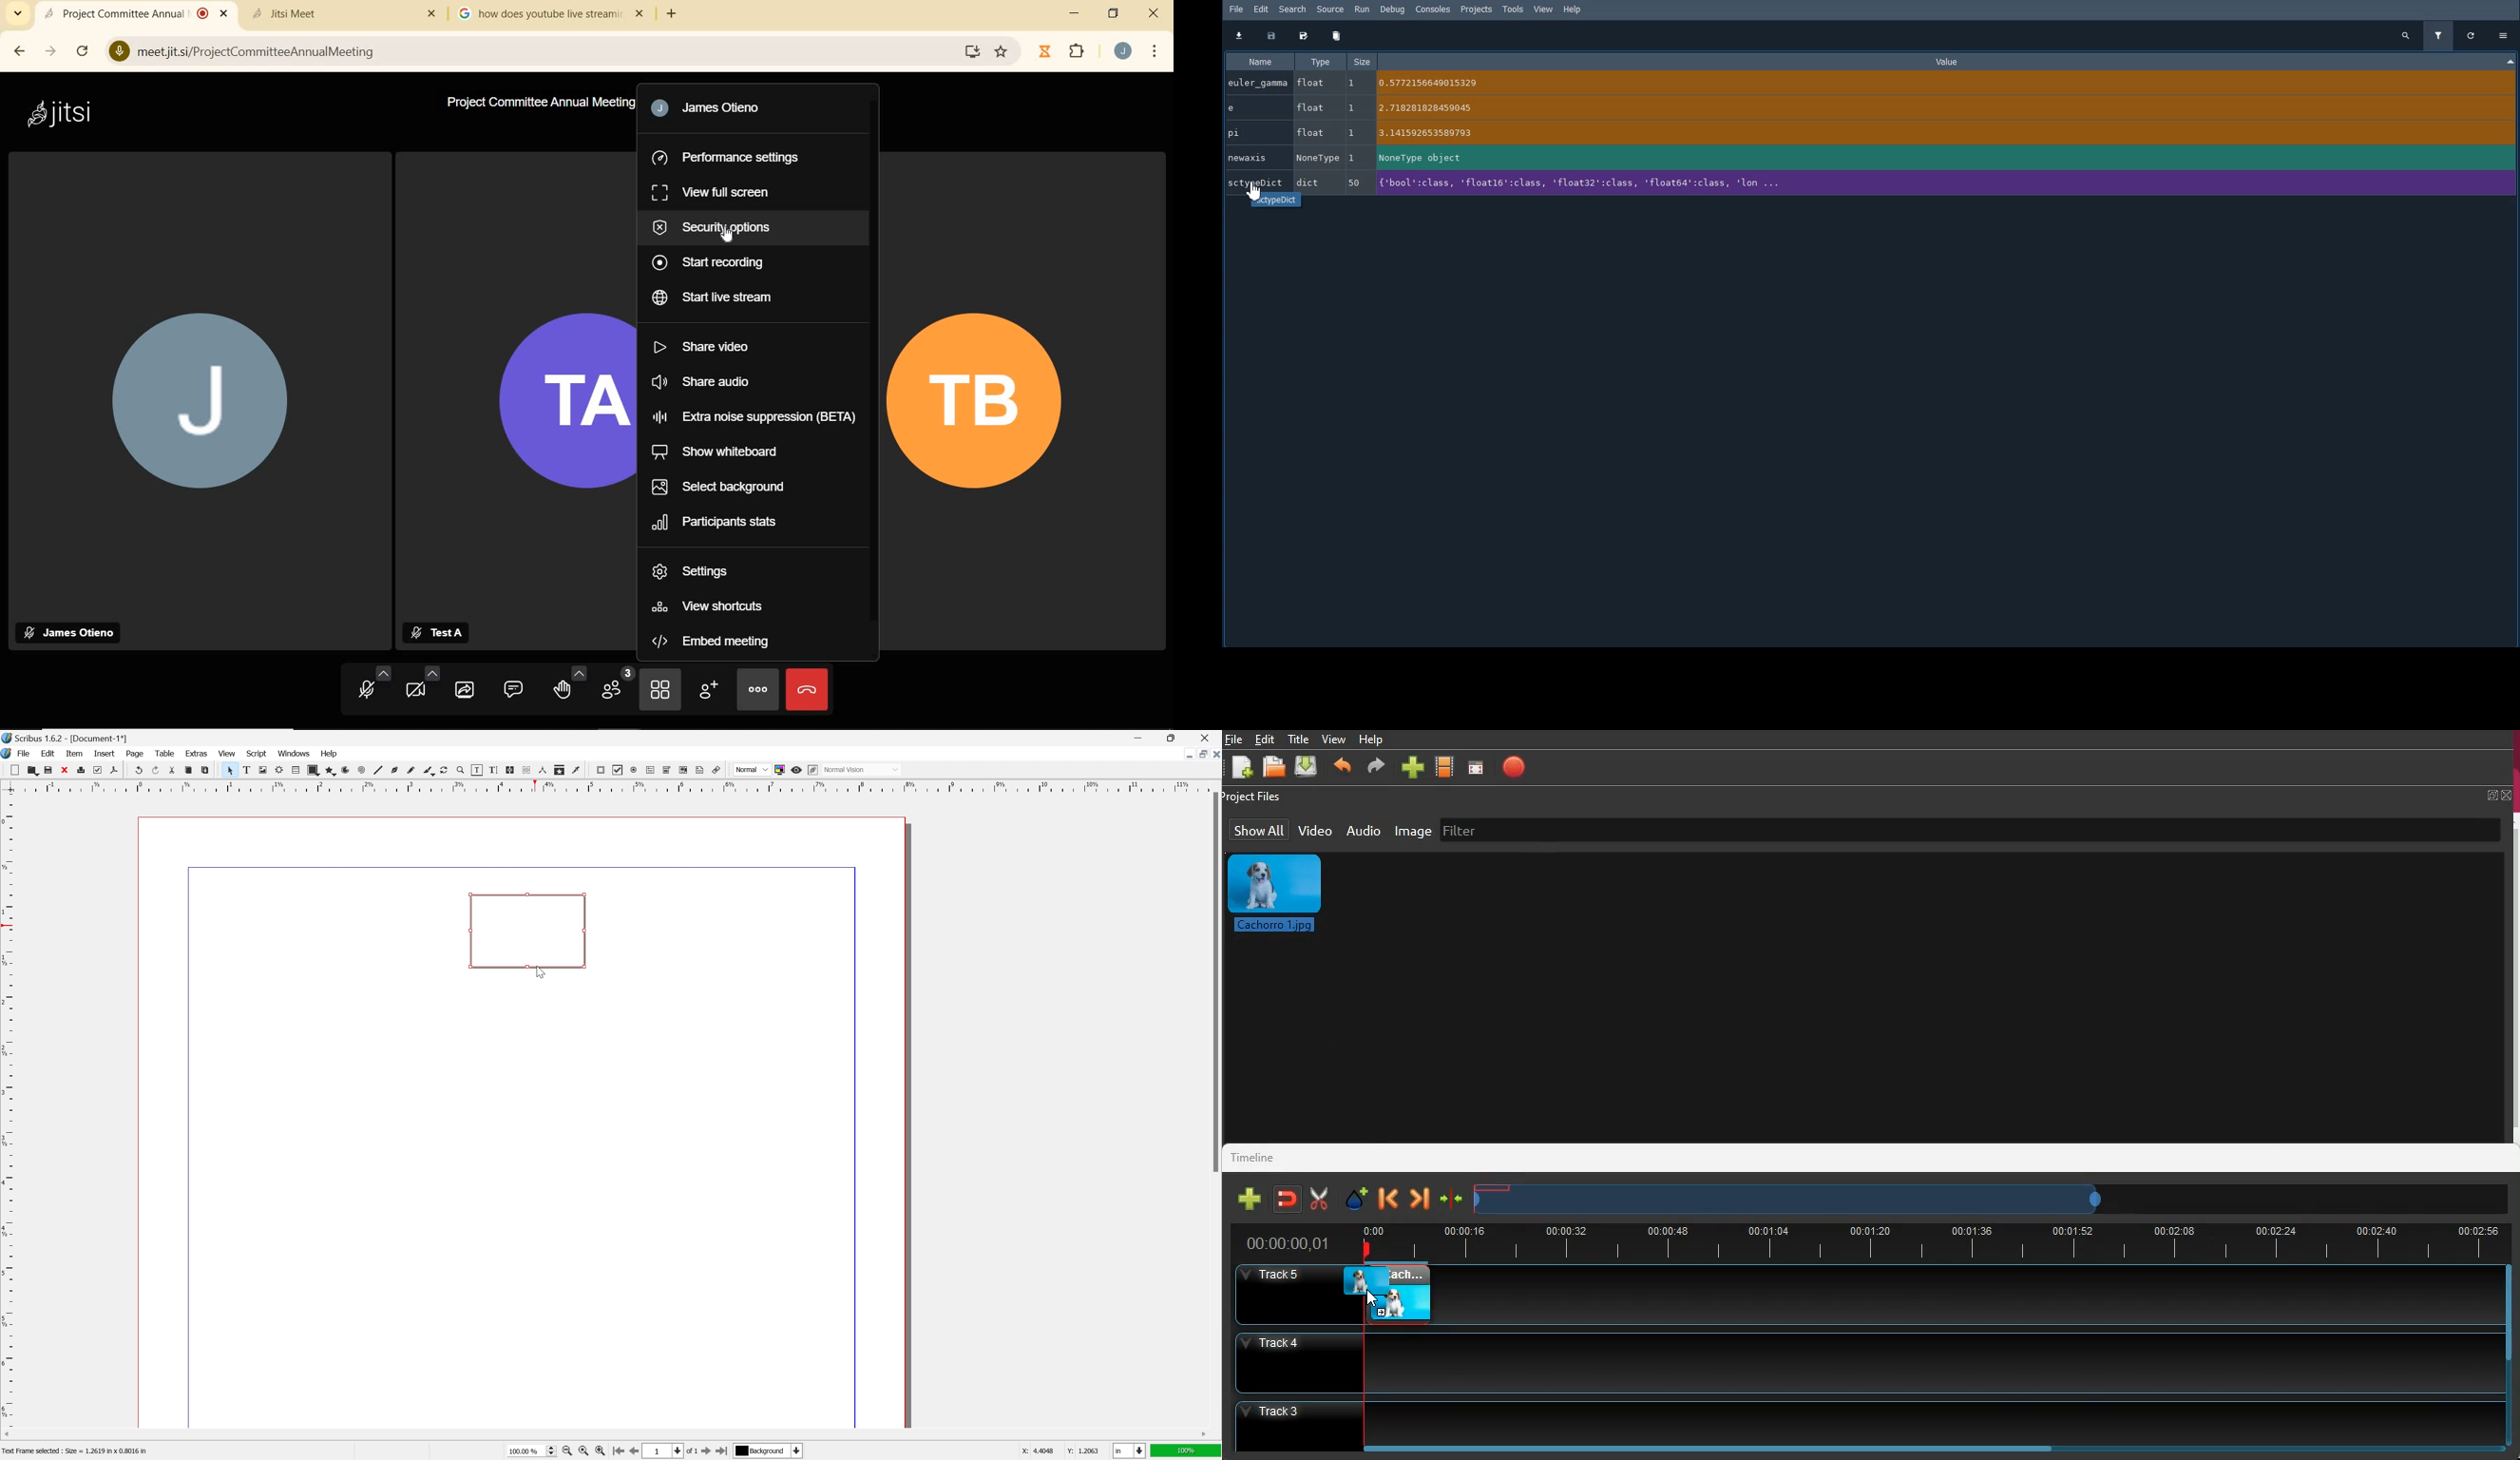  Describe the element at coordinates (796, 770) in the screenshot. I see `preview mode` at that location.